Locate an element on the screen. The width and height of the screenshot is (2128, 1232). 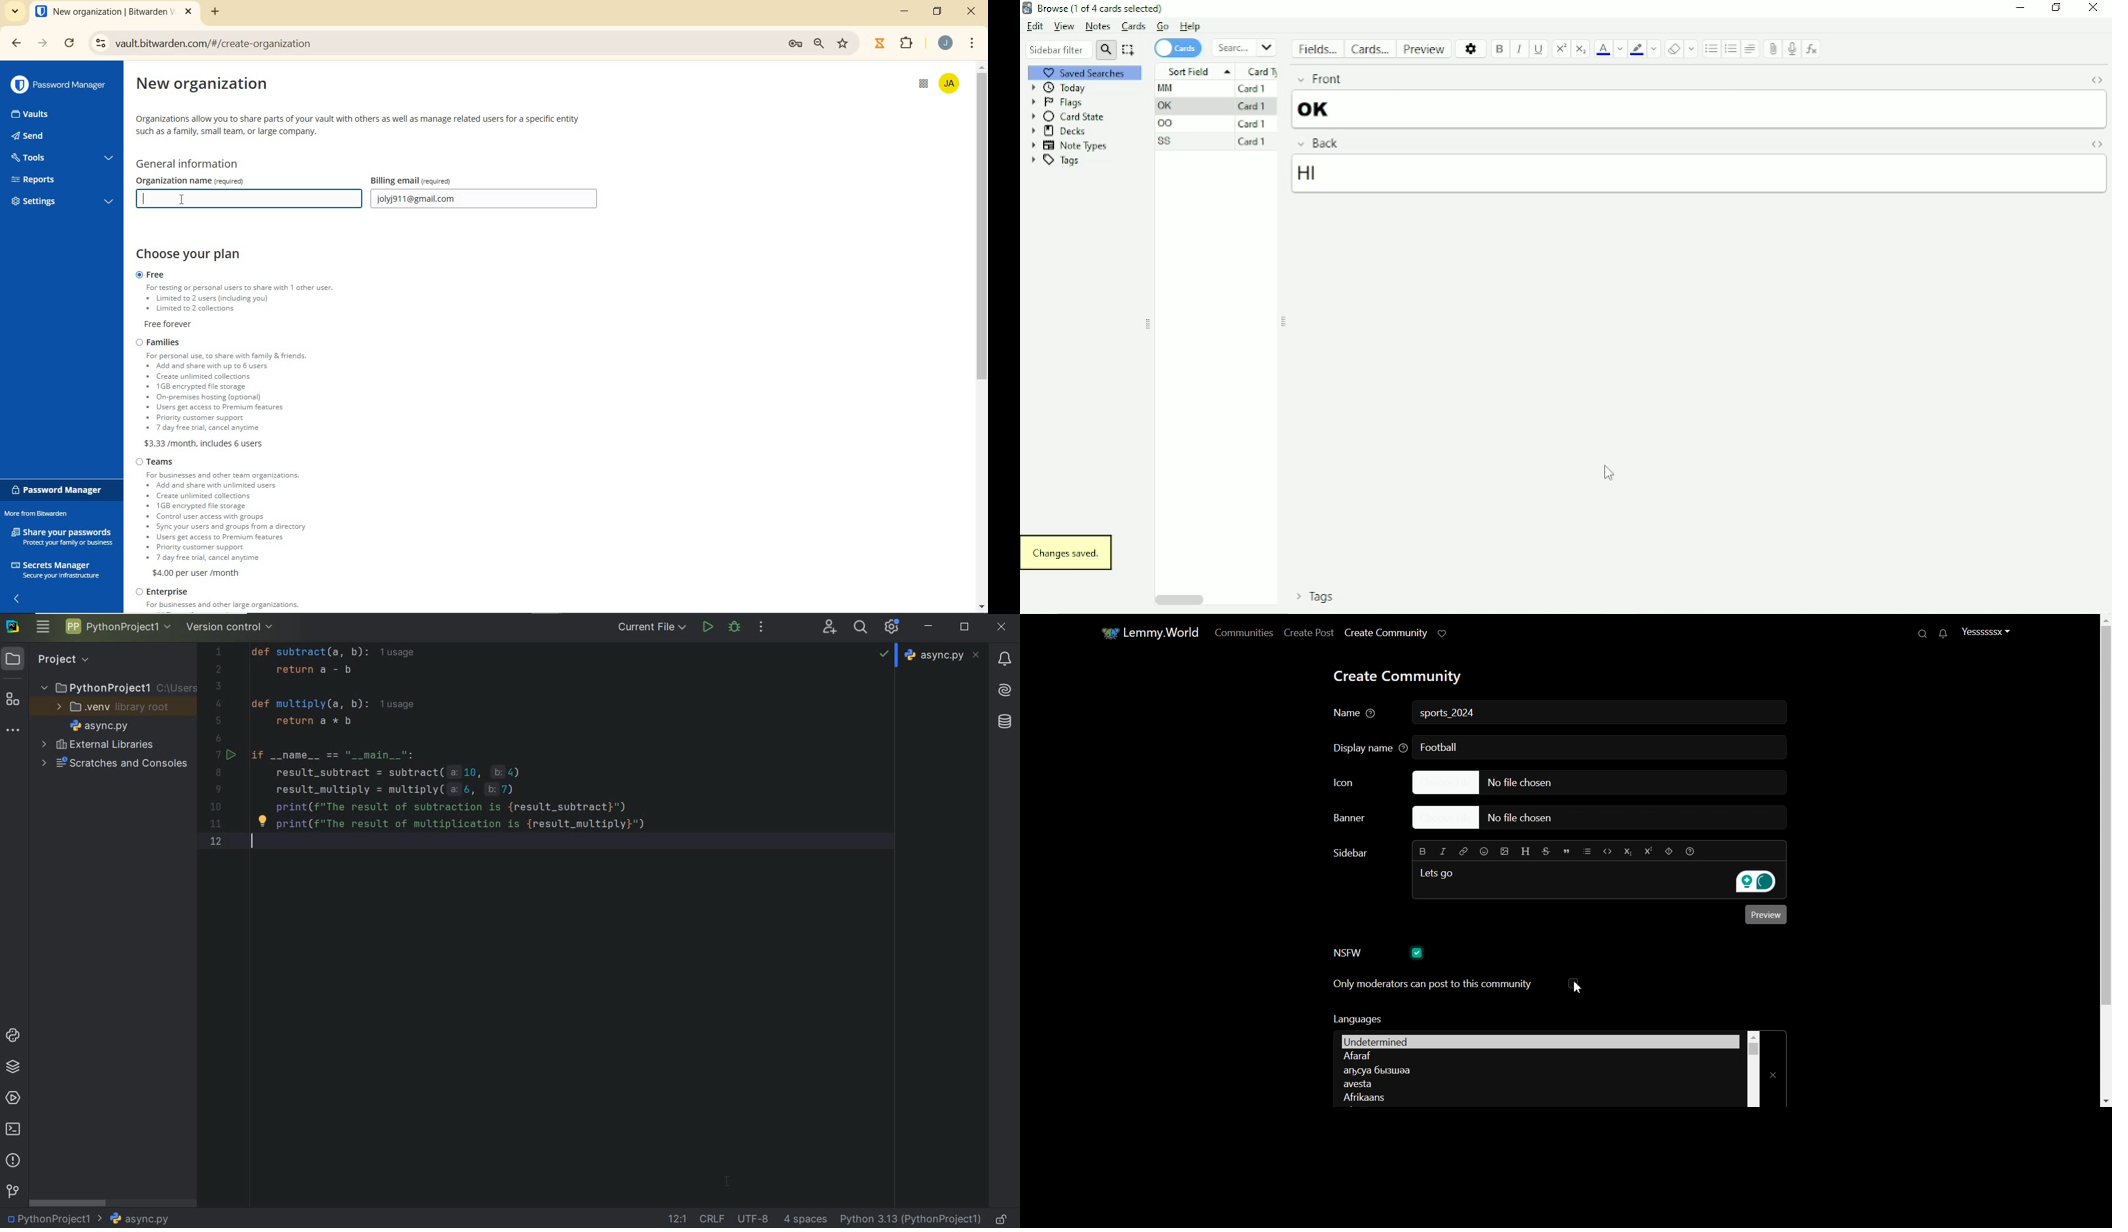
make file readable only is located at coordinates (1003, 1218).